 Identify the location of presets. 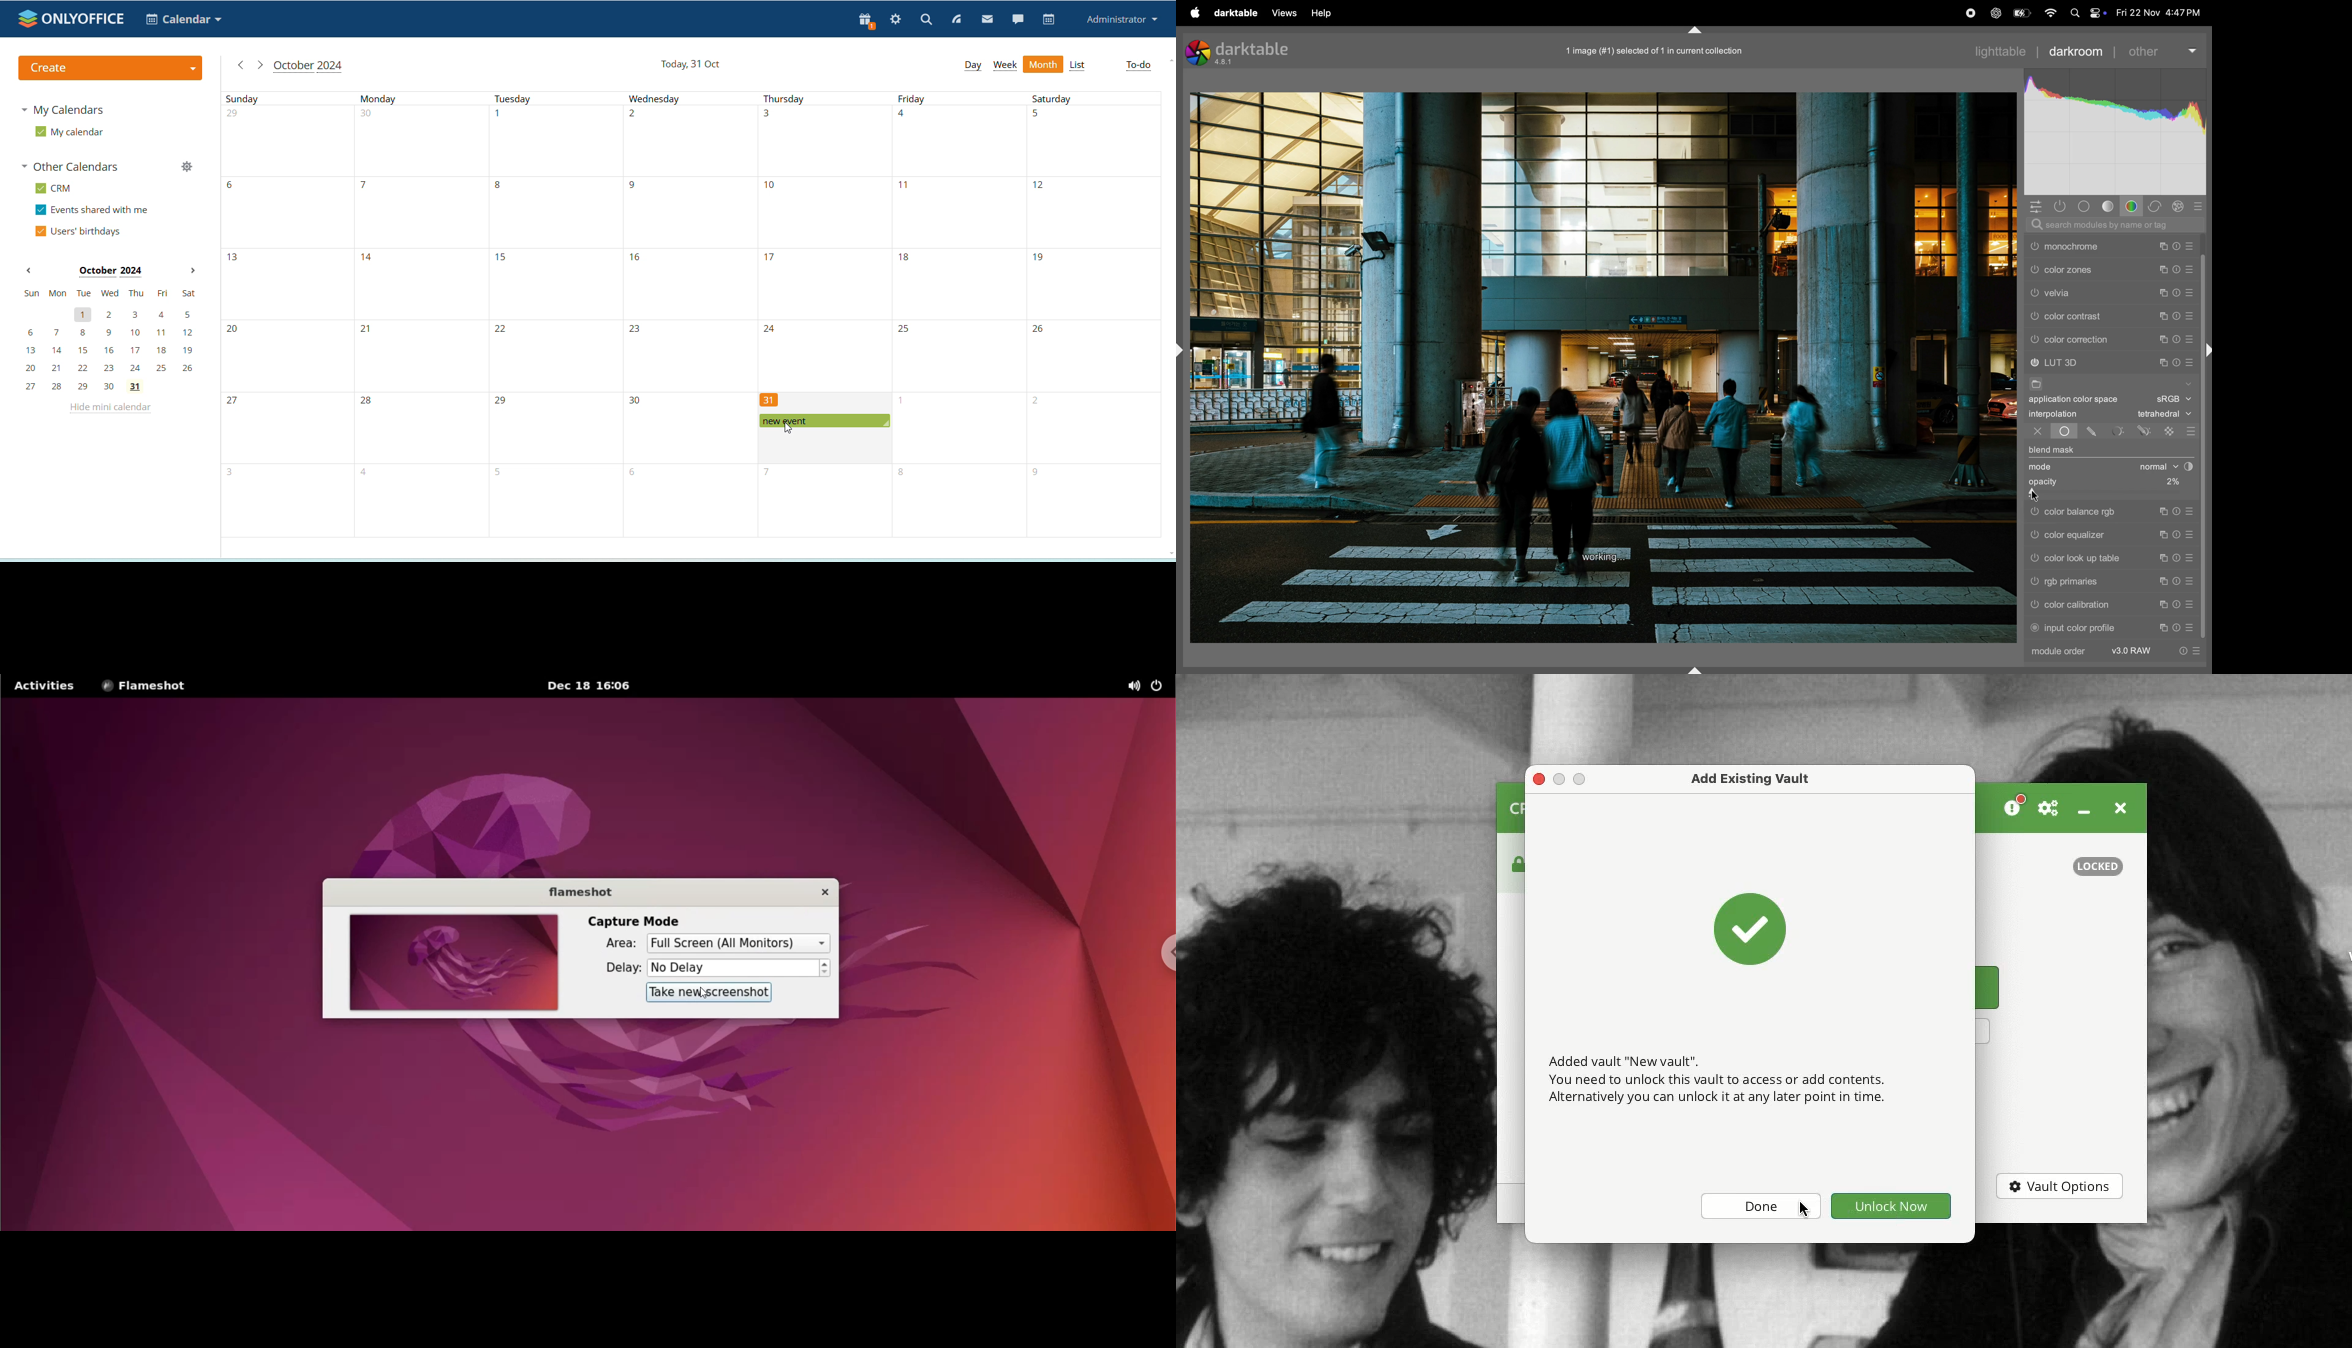
(2193, 360).